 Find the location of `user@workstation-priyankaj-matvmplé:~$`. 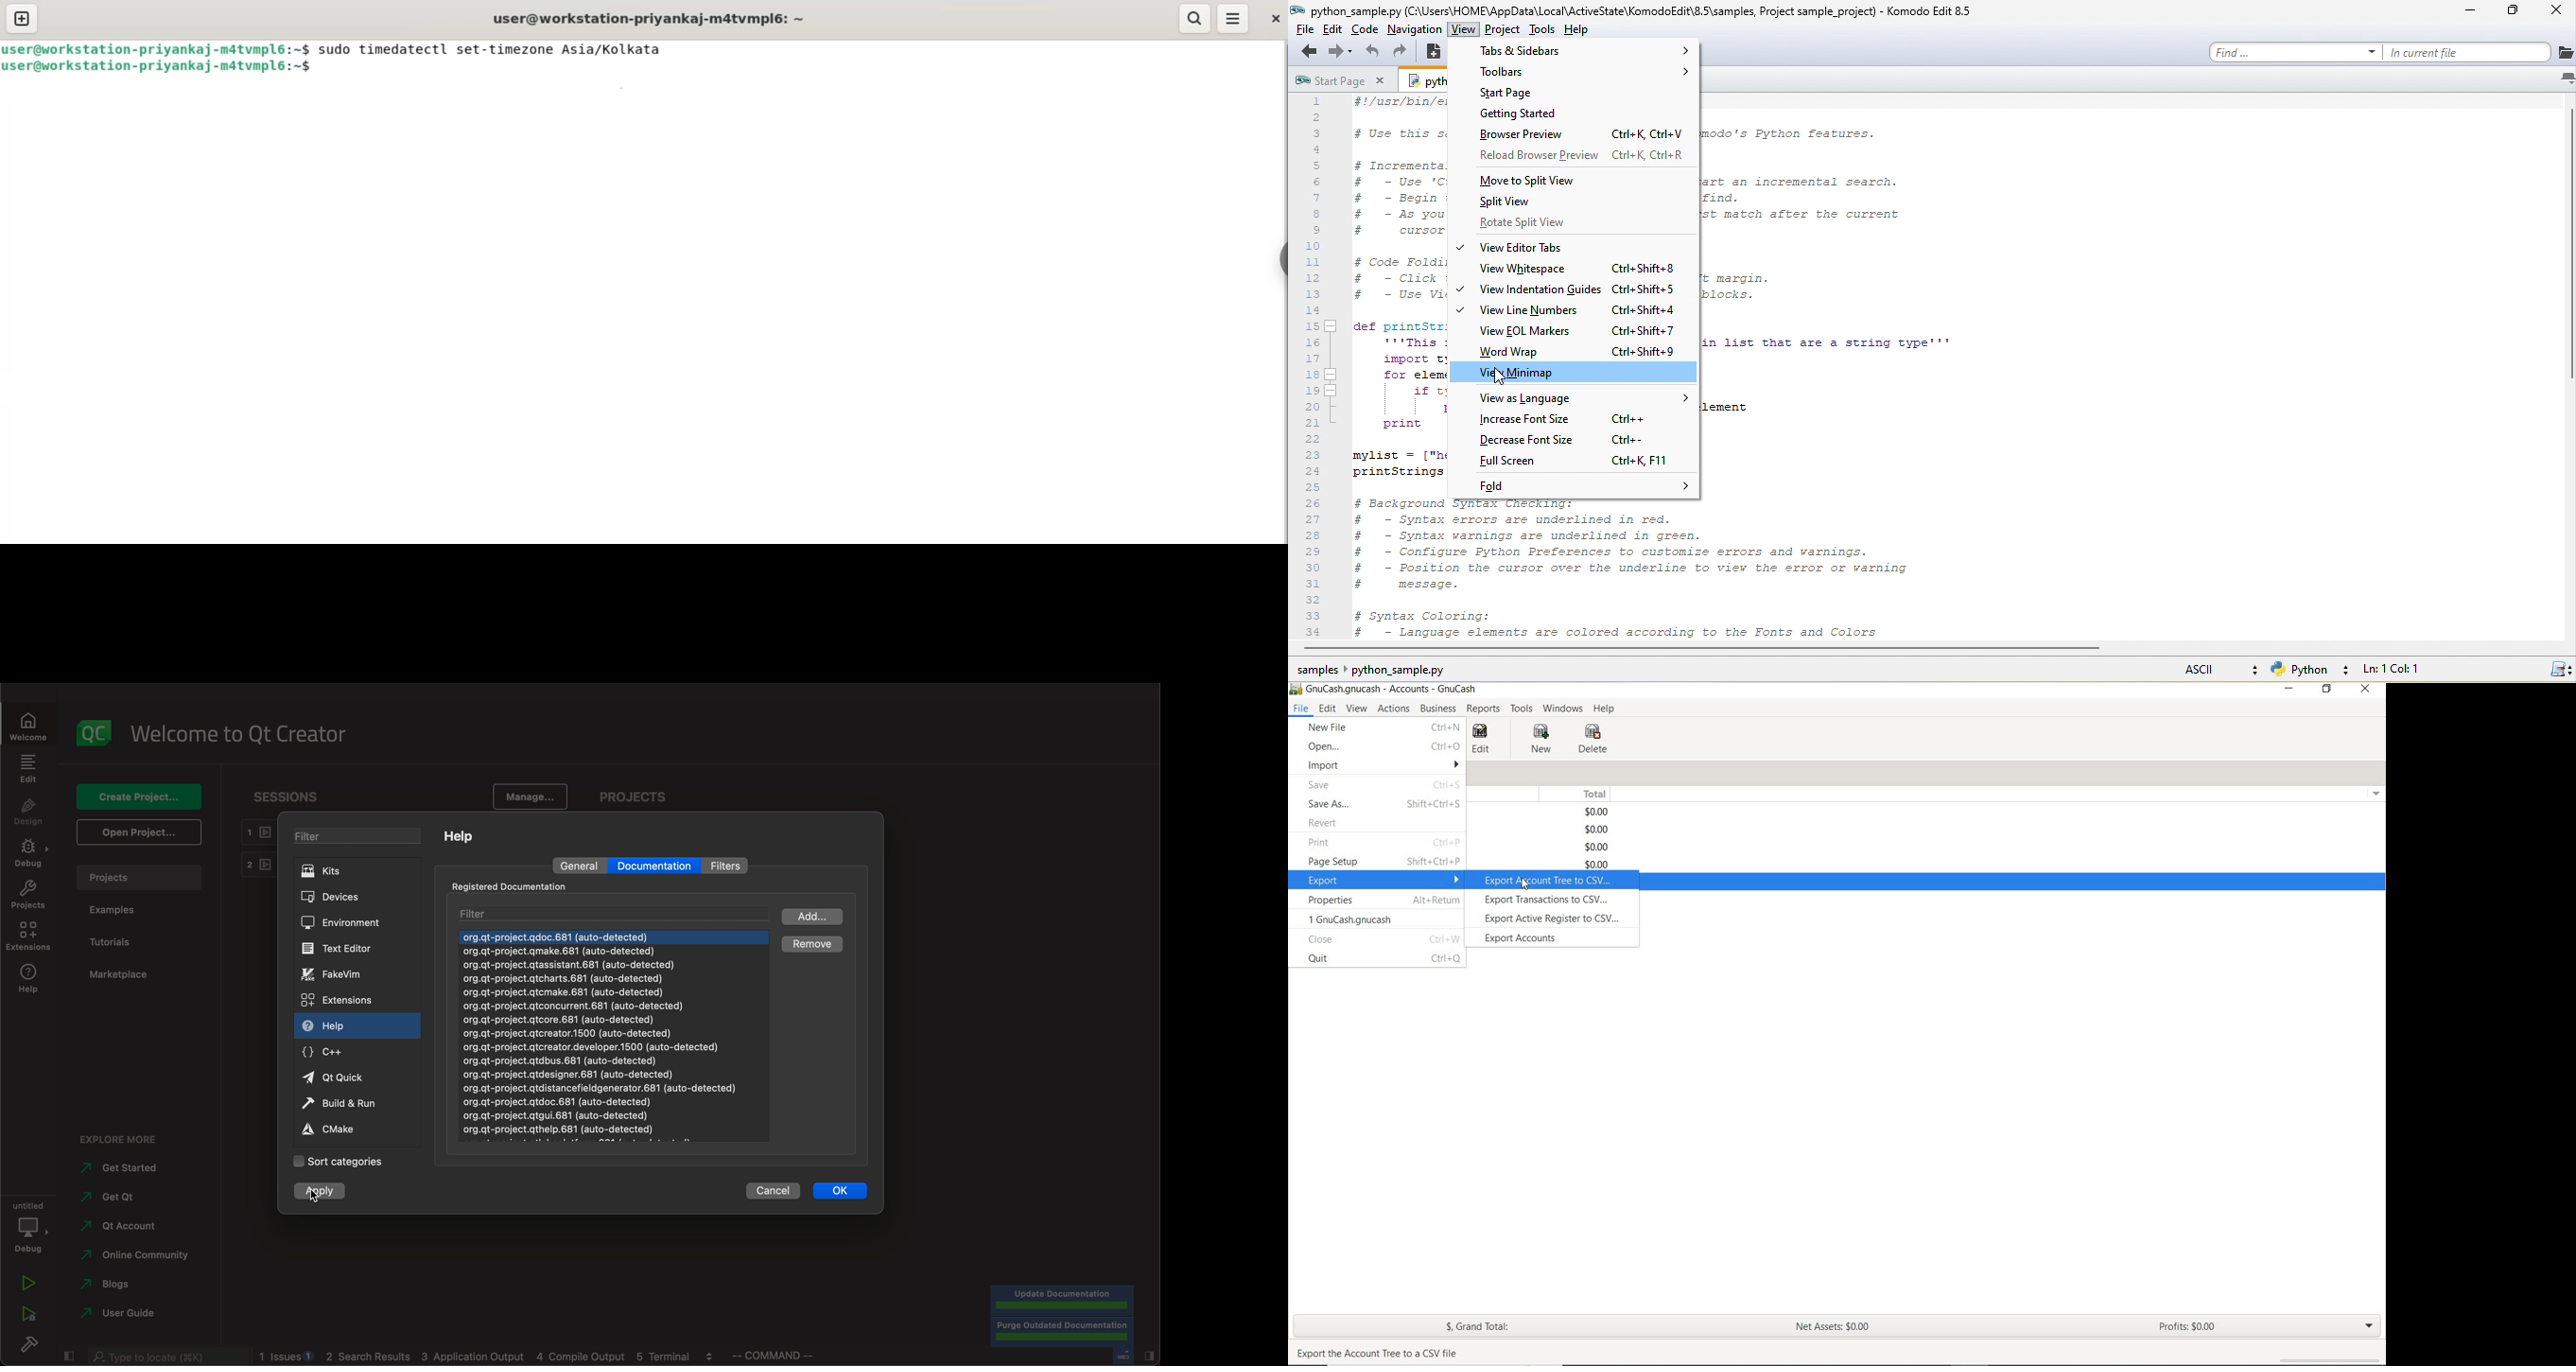

user@workstation-priyankaj-matvmplé:~$ is located at coordinates (157, 49).